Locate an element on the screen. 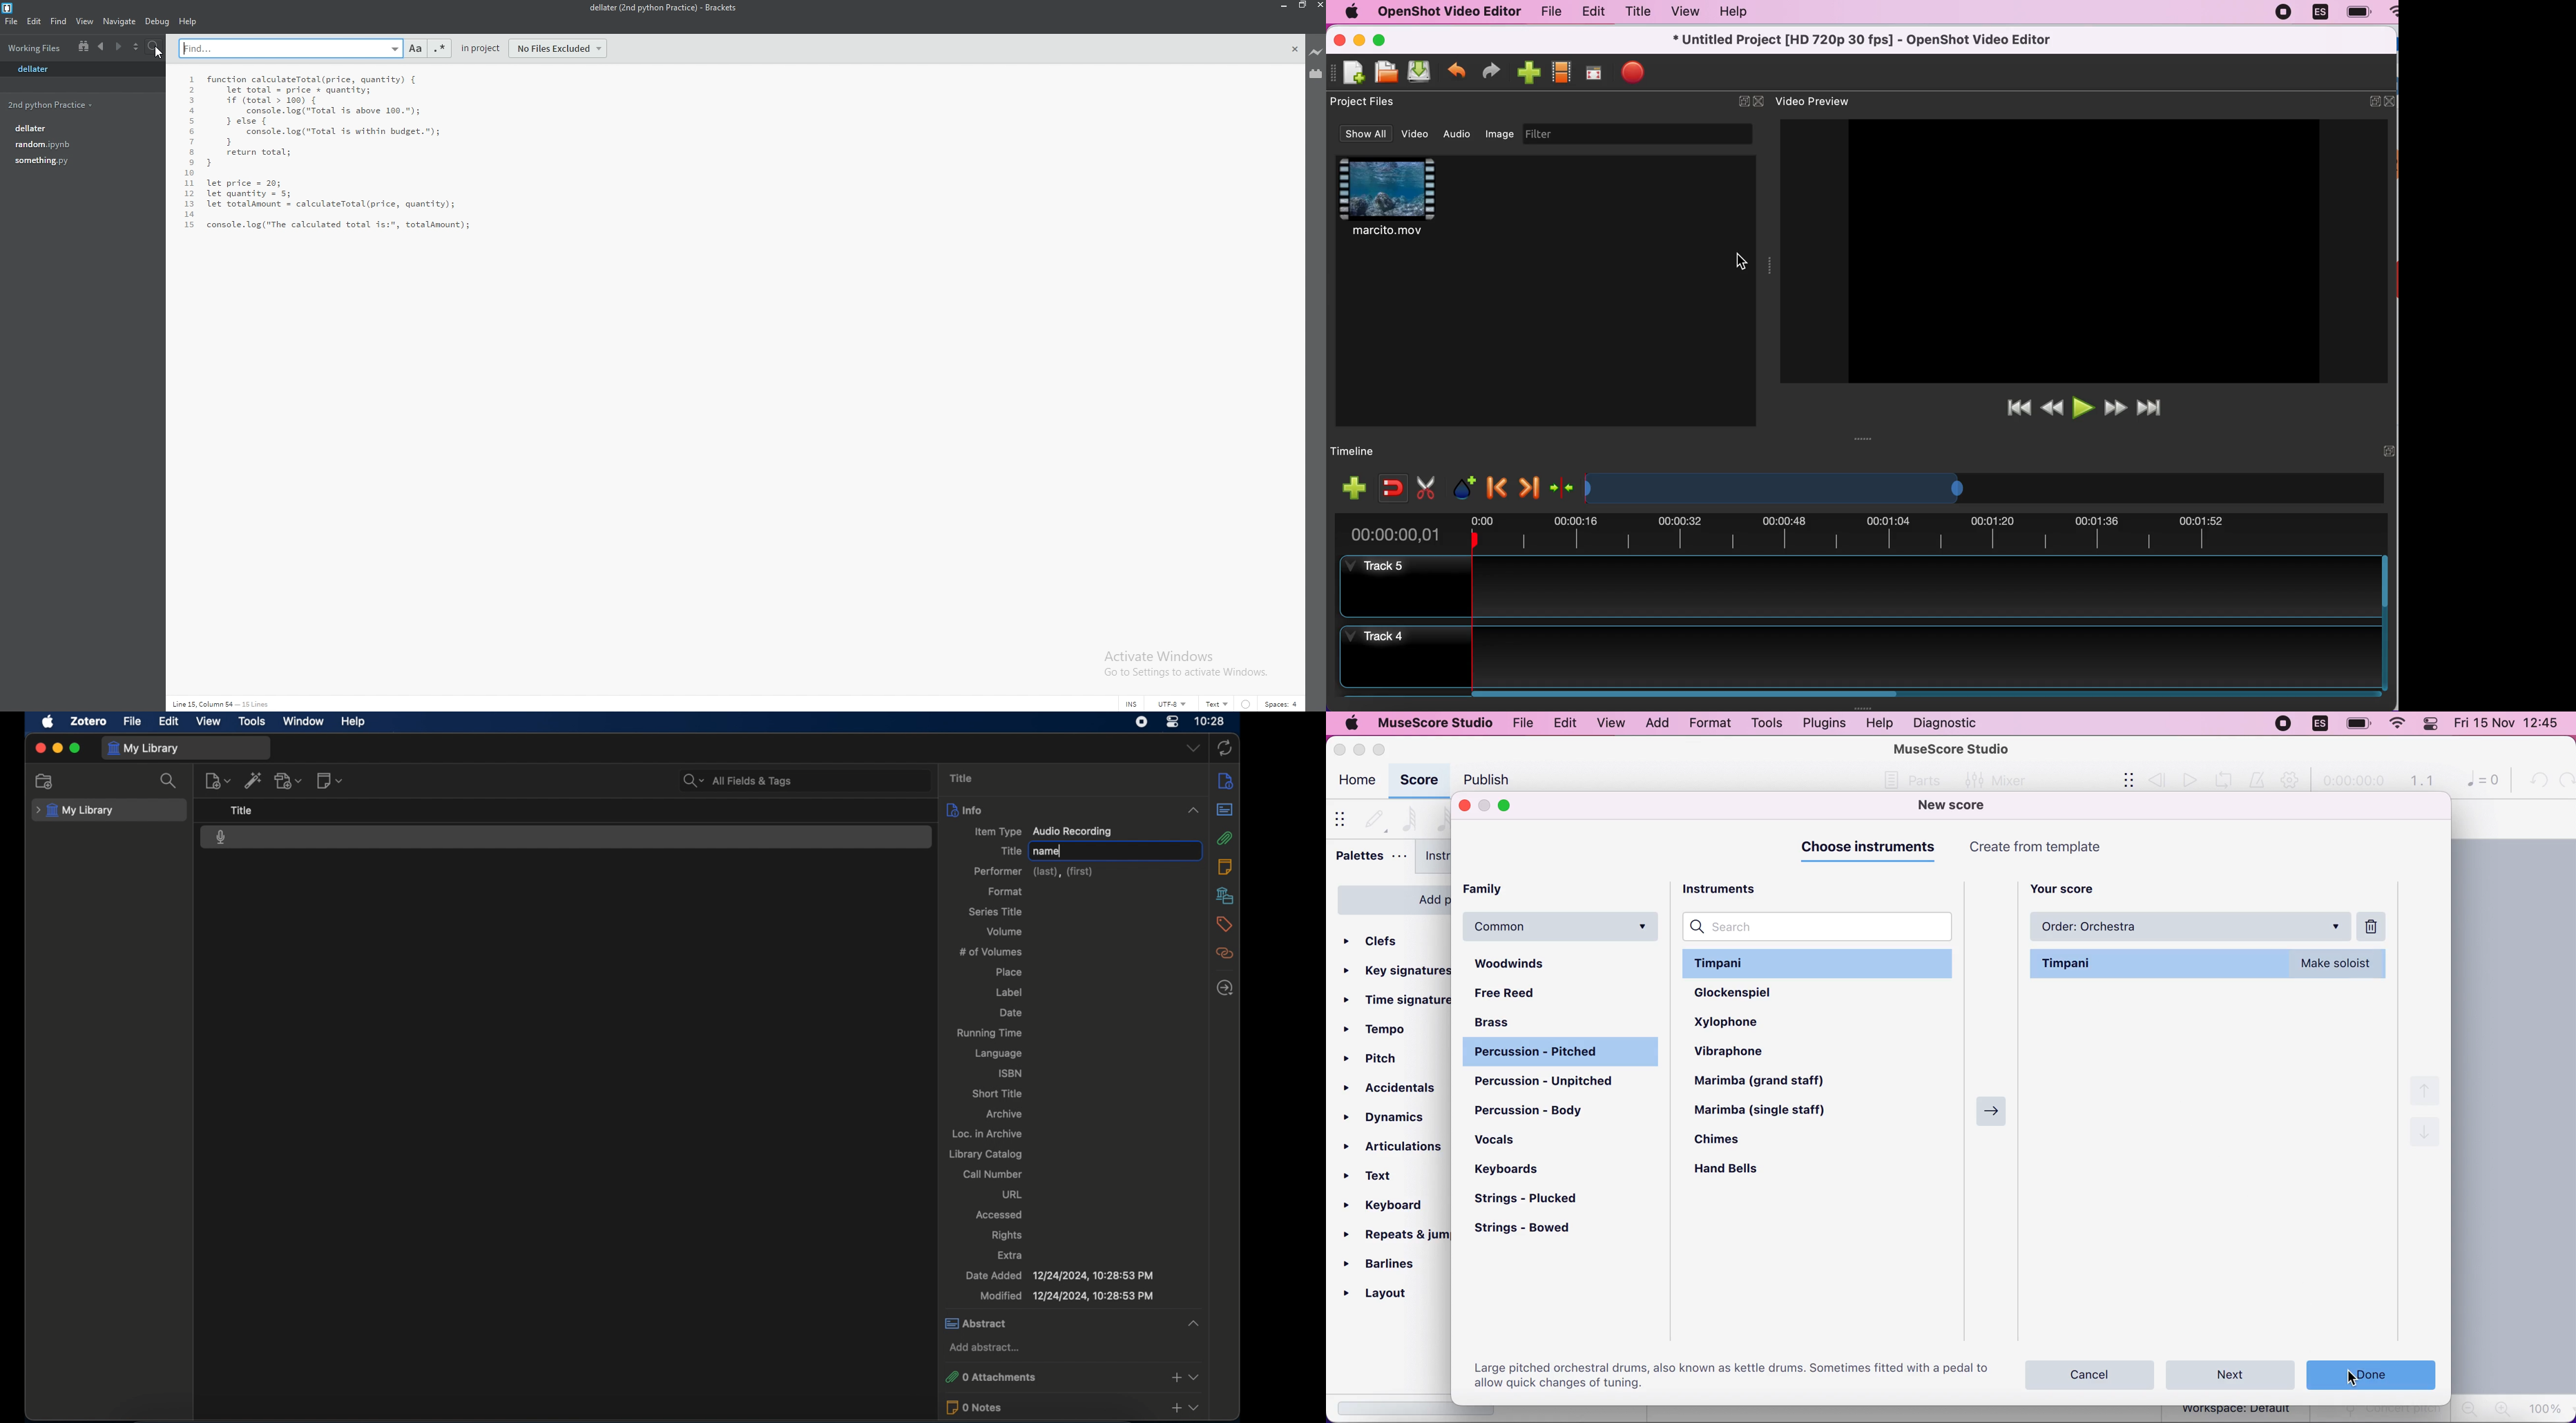  help is located at coordinates (353, 721).